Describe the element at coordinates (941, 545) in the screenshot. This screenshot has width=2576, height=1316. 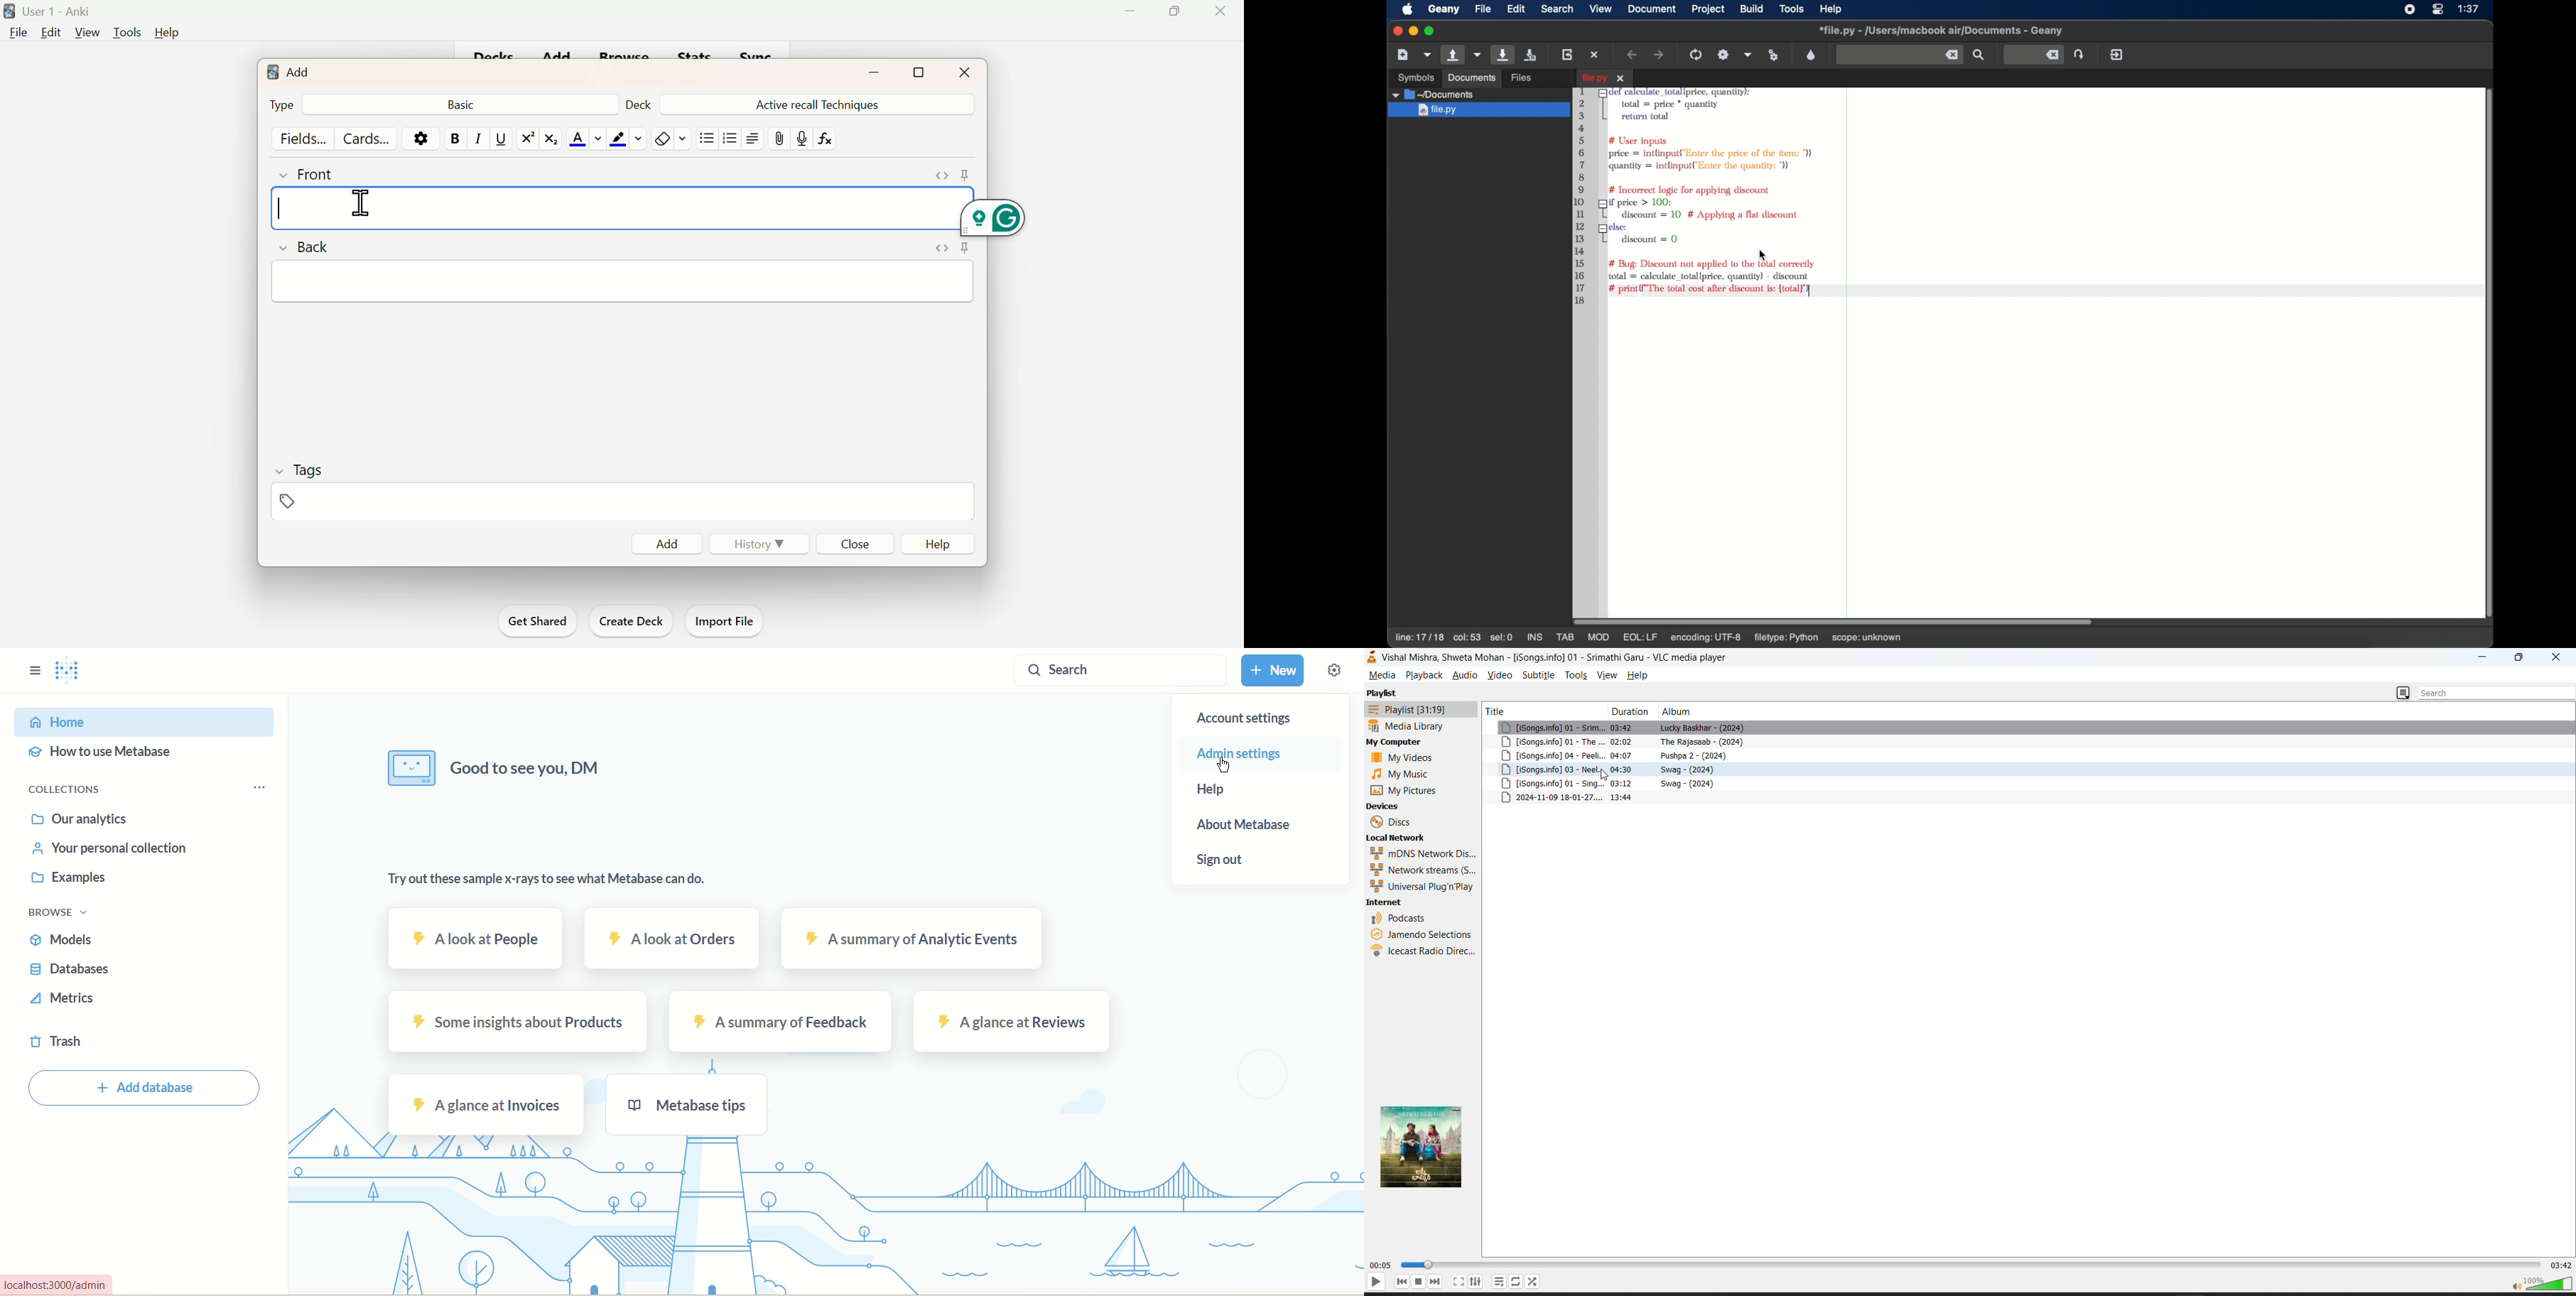
I see `Help` at that location.